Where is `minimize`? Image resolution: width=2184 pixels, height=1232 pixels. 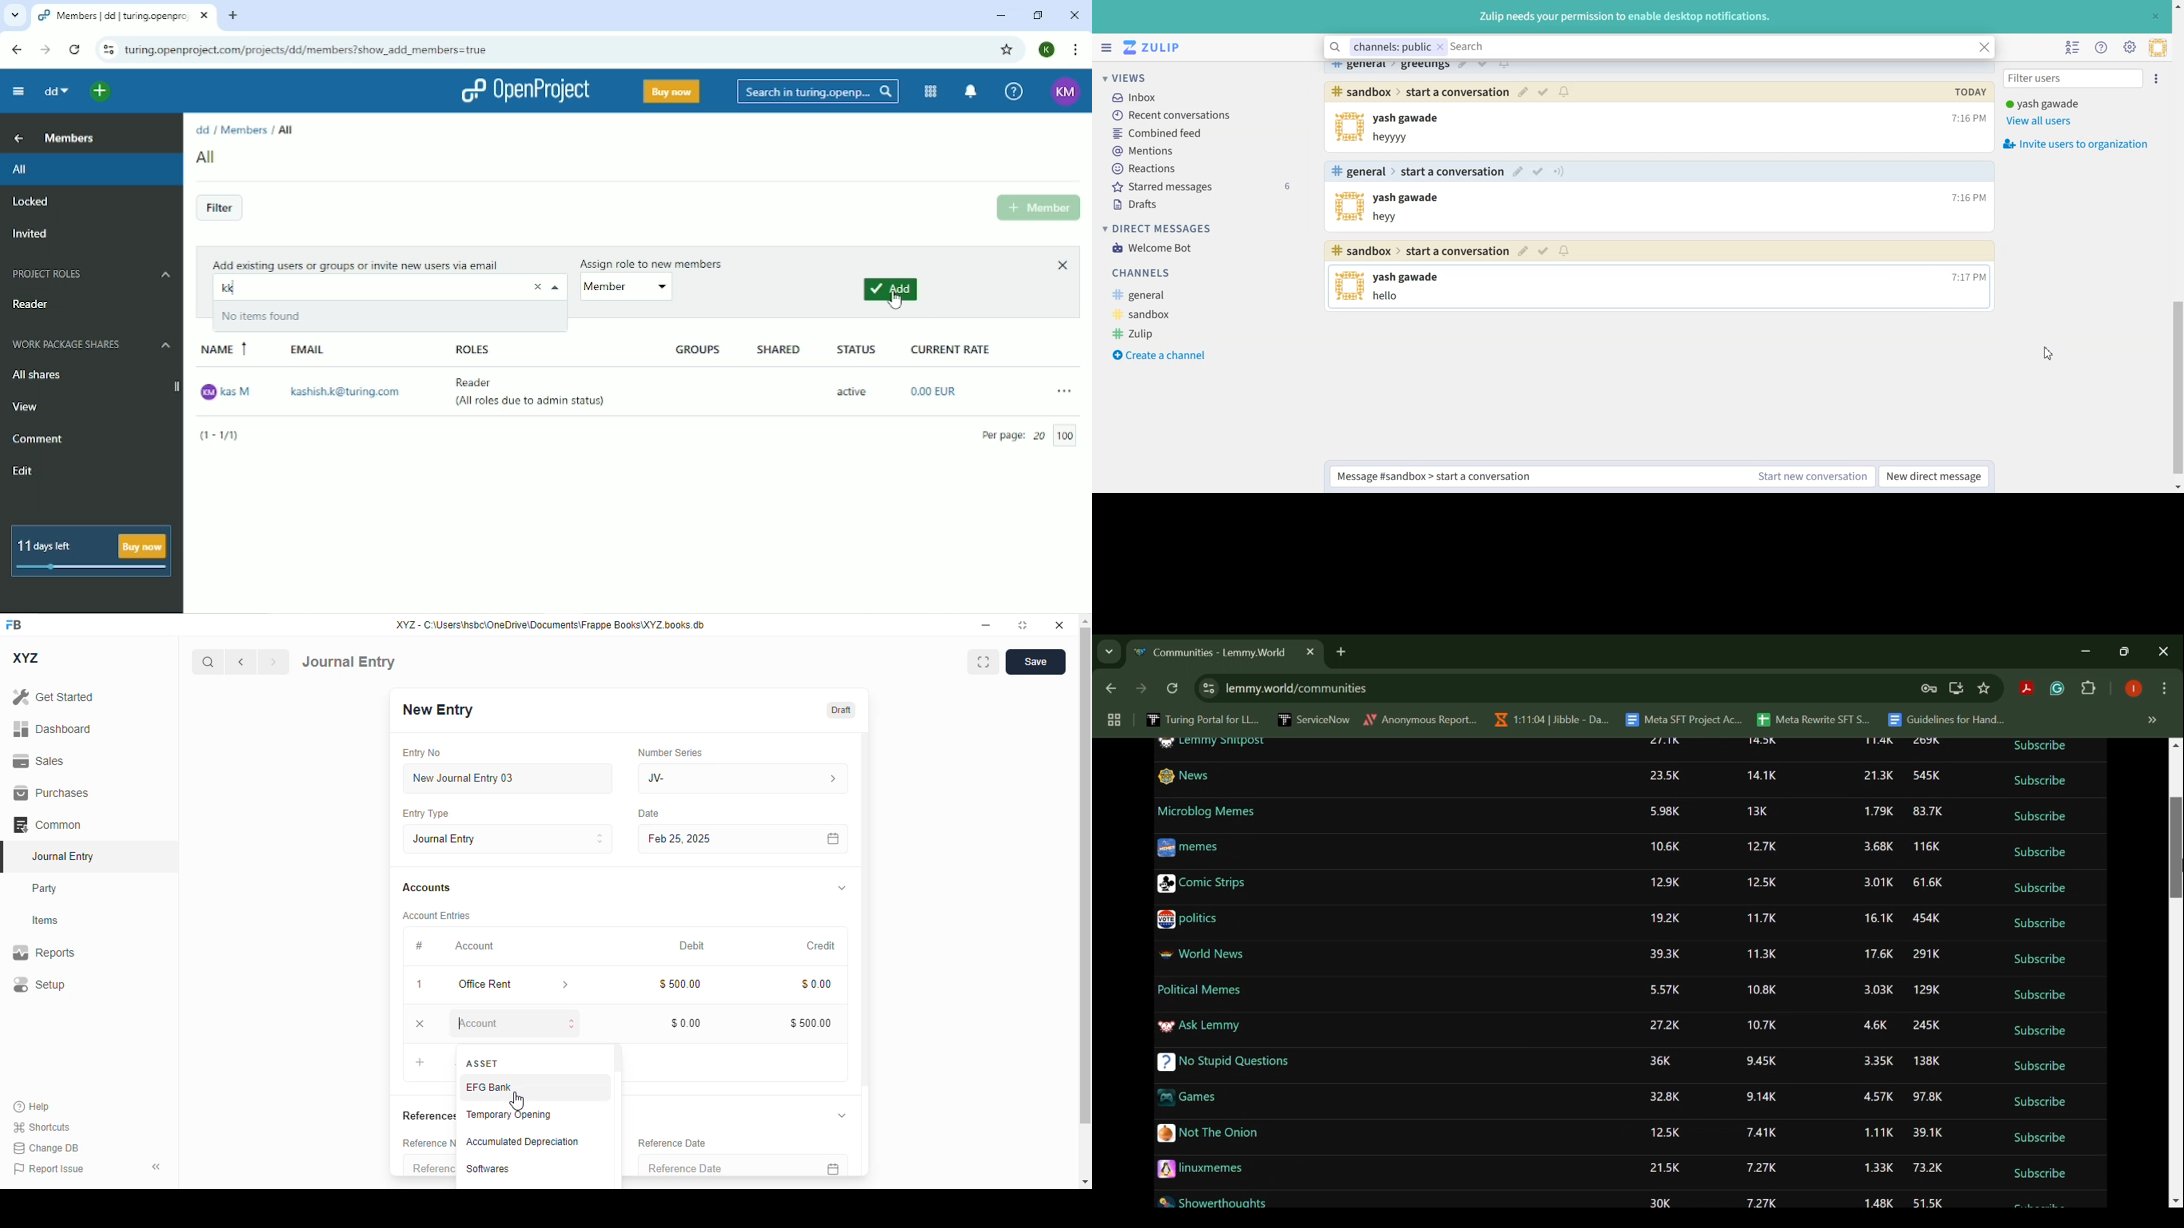 minimize is located at coordinates (985, 624).